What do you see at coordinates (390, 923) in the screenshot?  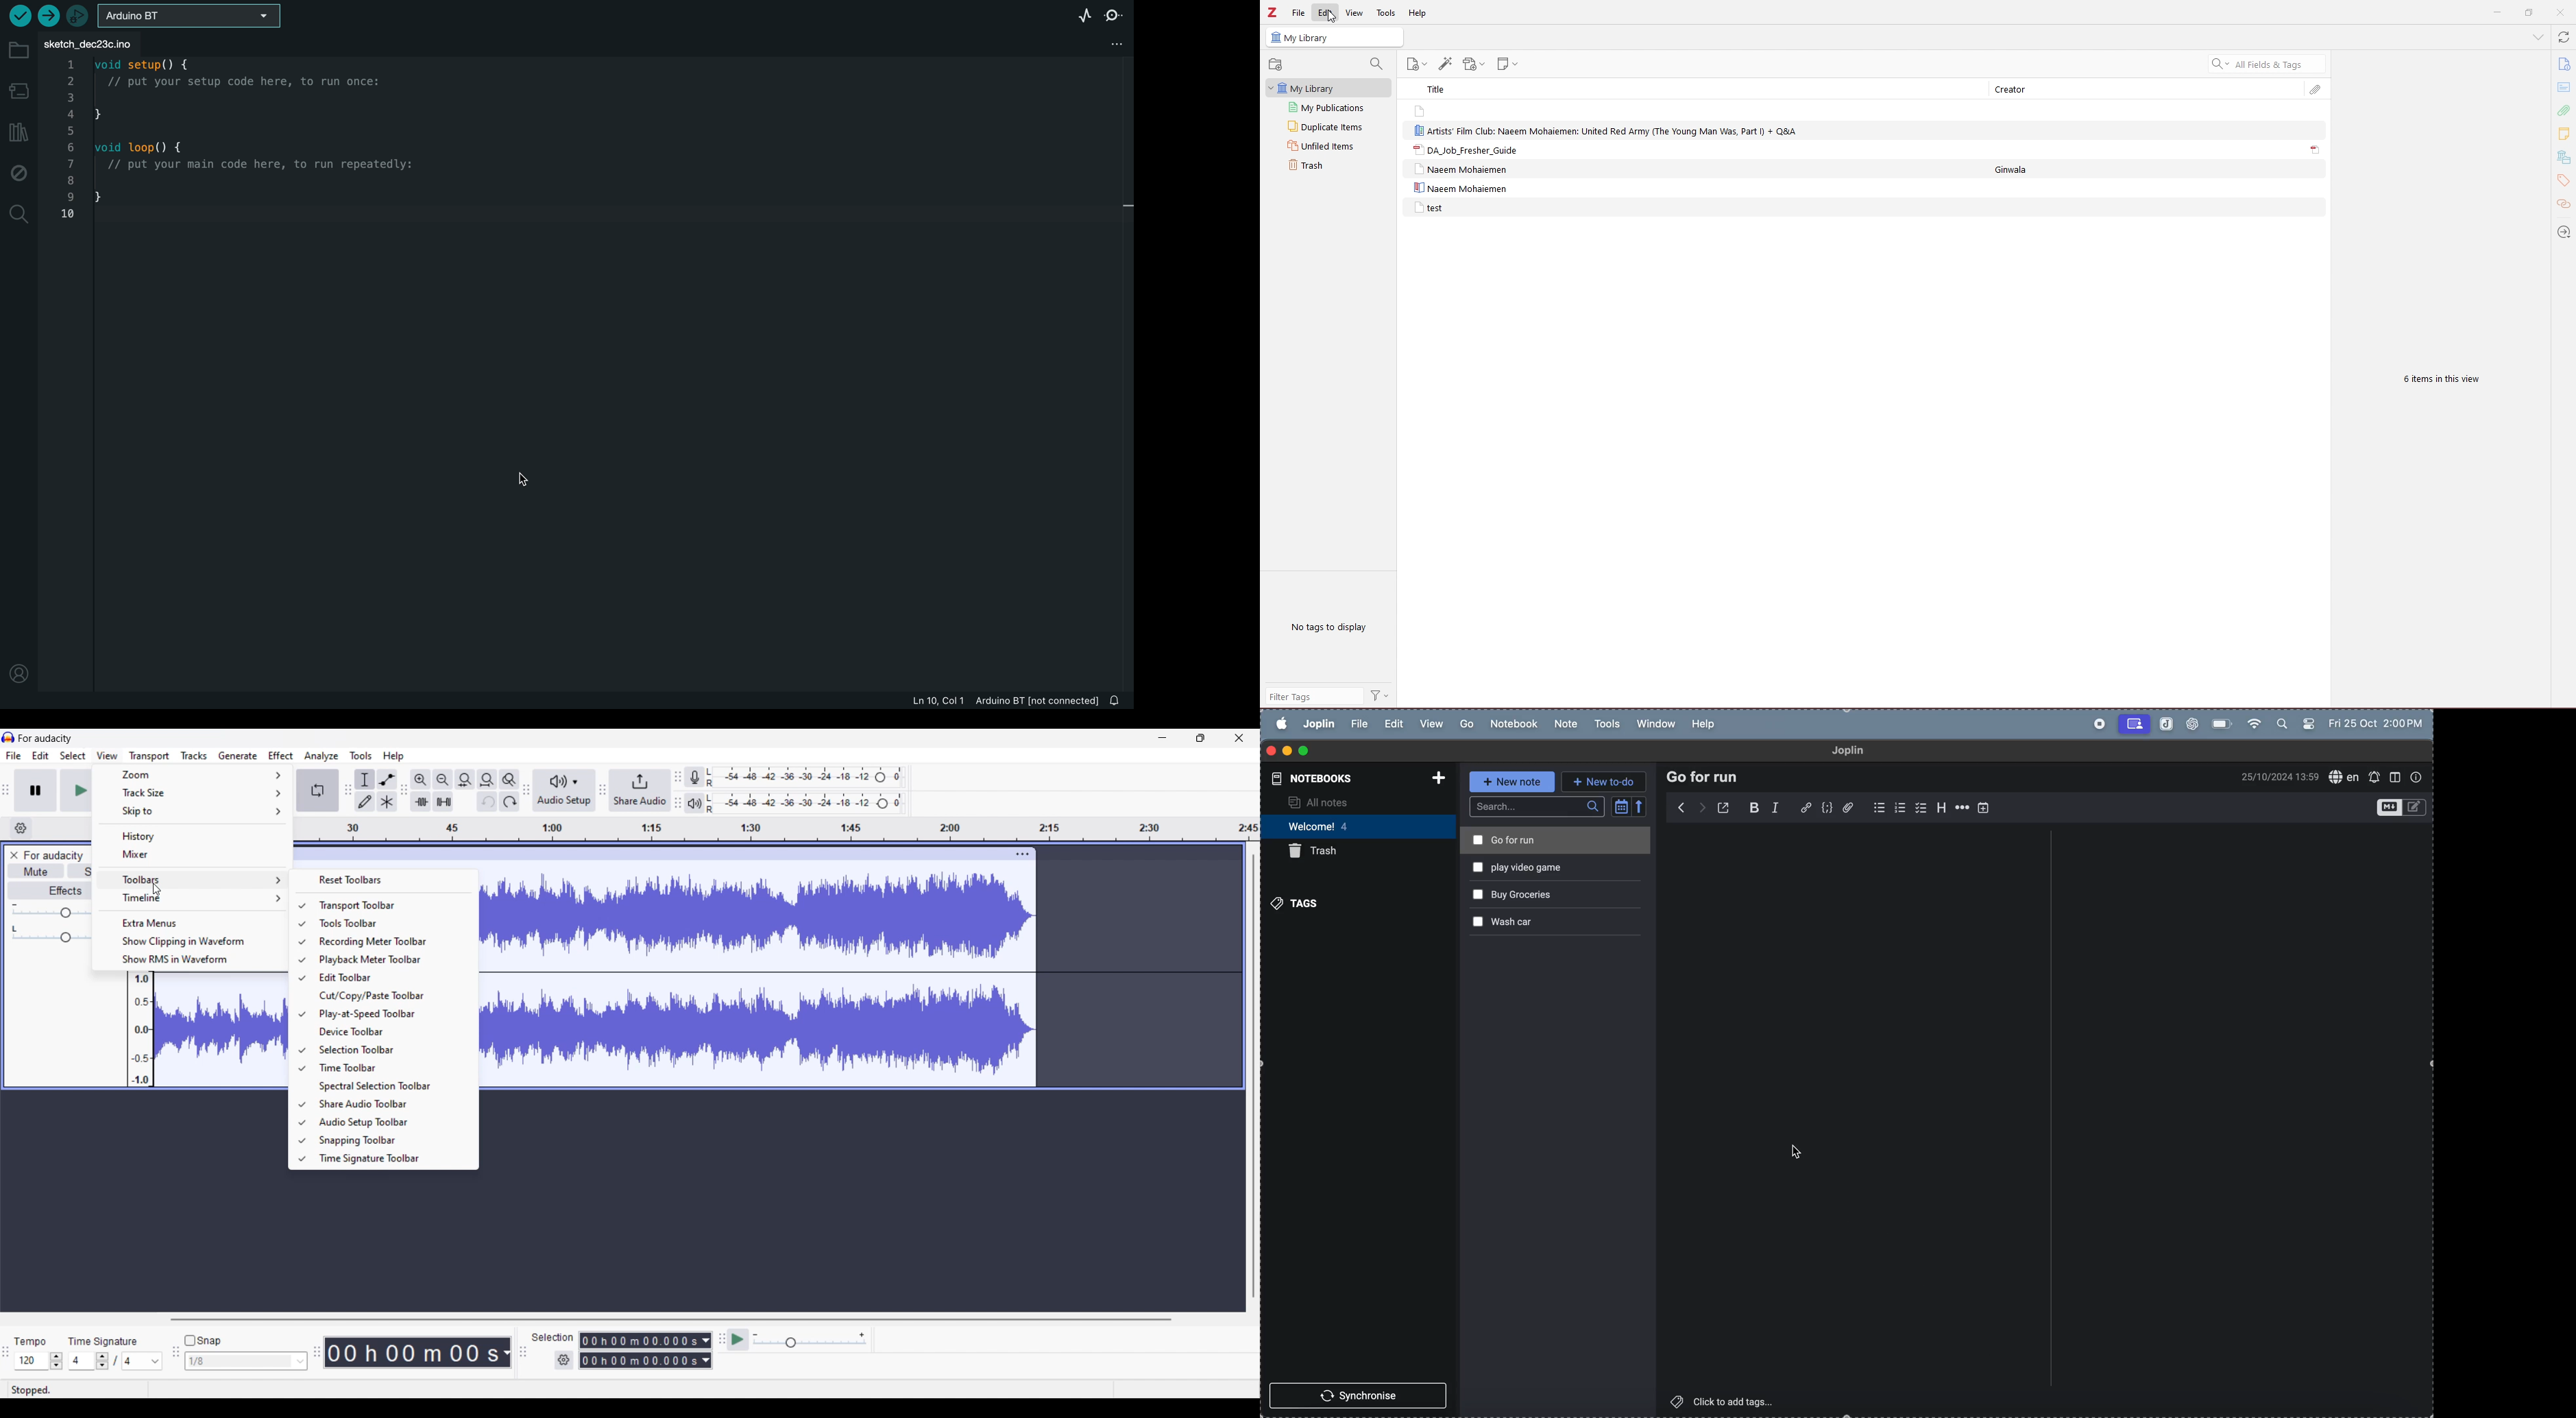 I see `Tools toolbar` at bounding box center [390, 923].